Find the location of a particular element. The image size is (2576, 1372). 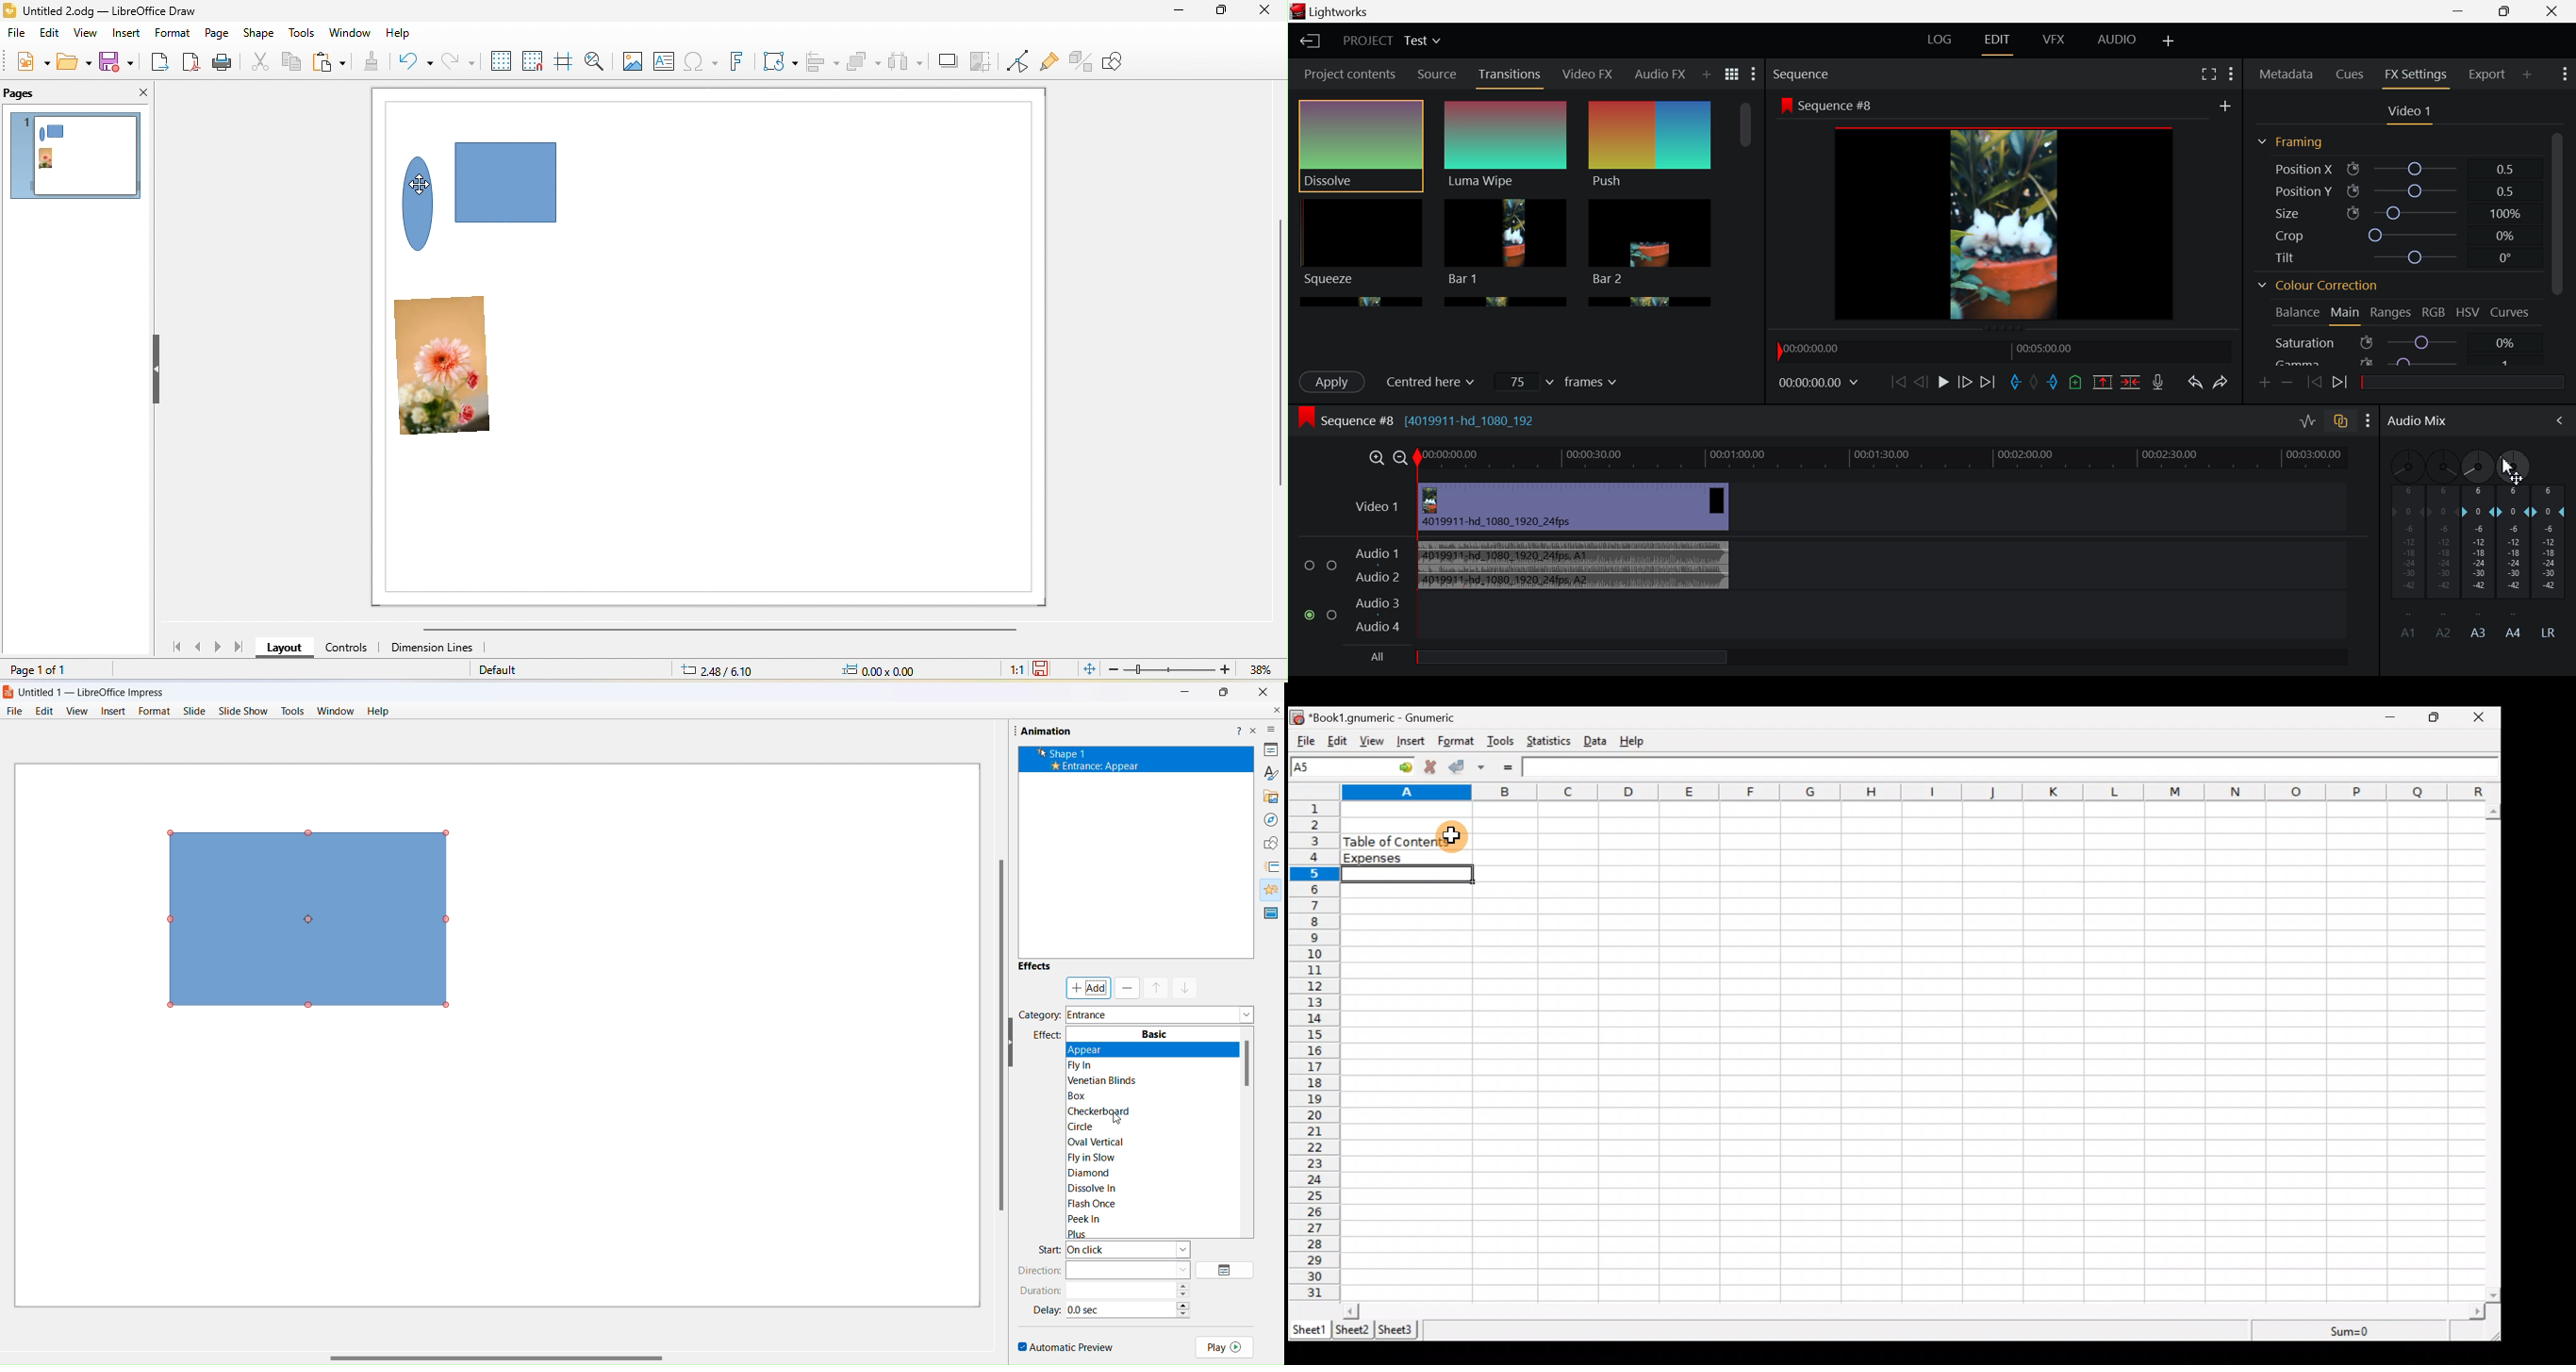

icon is located at coordinates (1298, 718).